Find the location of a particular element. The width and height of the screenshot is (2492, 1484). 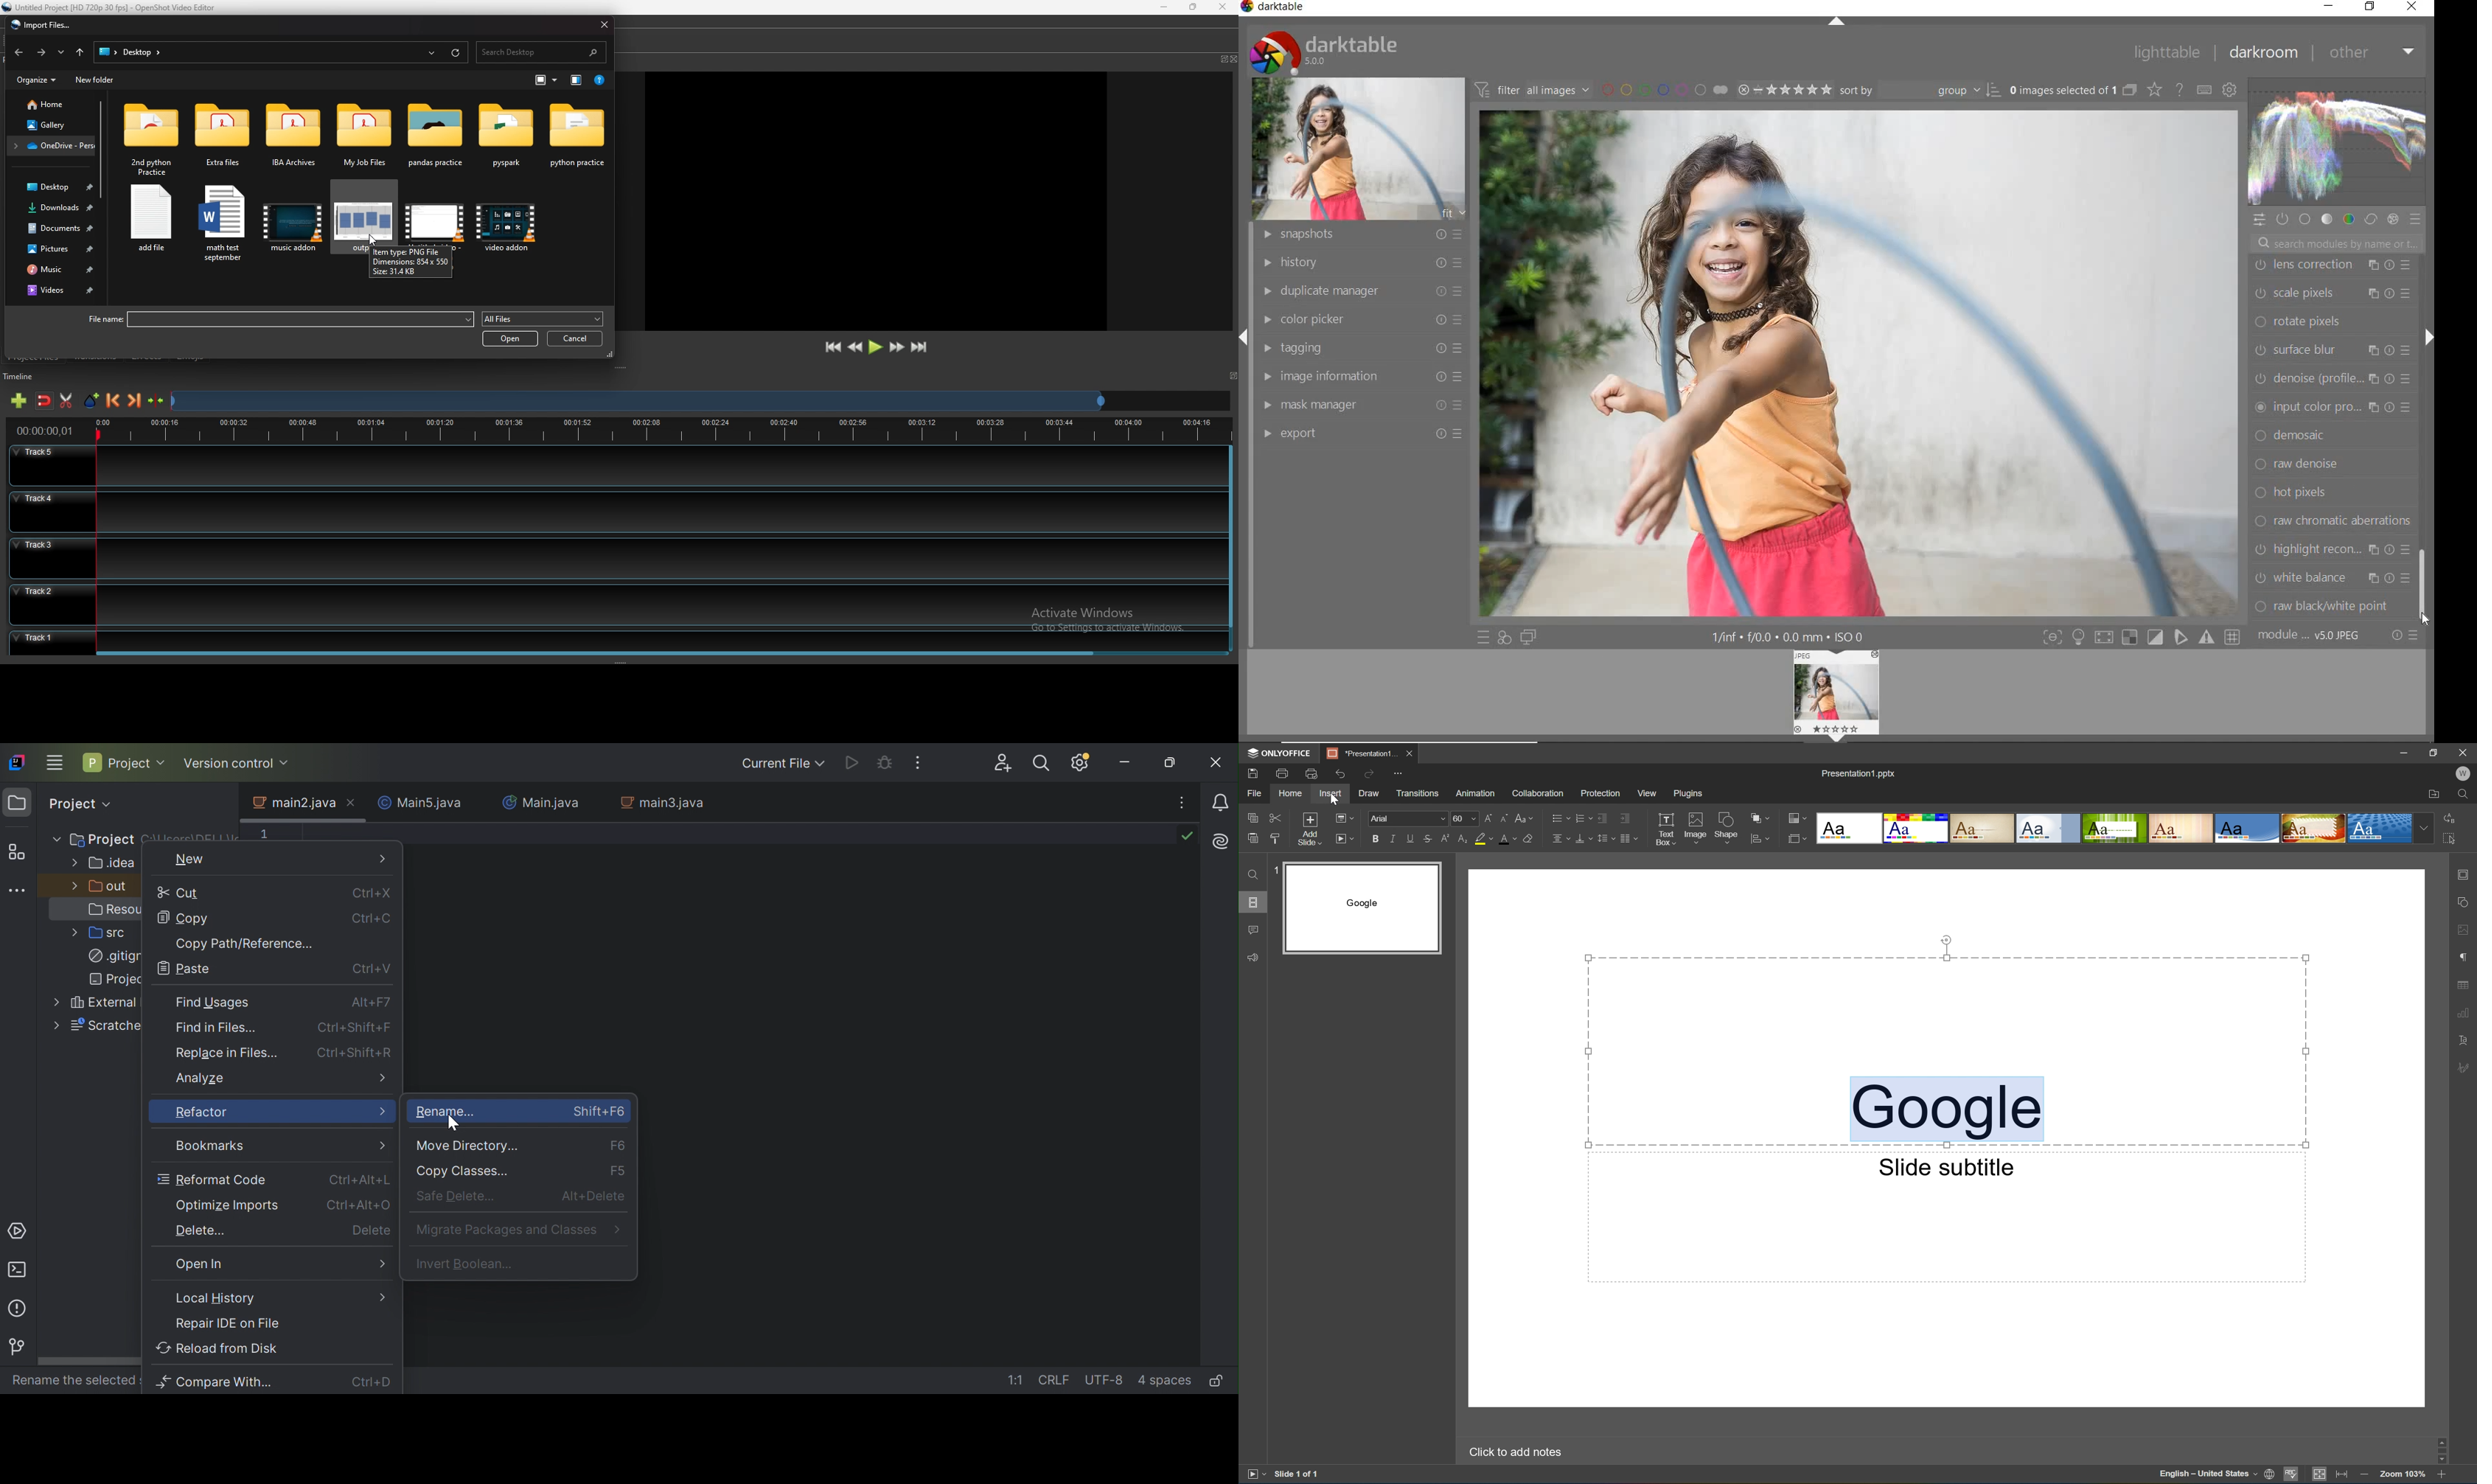

toggle mode  is located at coordinates (2208, 638).